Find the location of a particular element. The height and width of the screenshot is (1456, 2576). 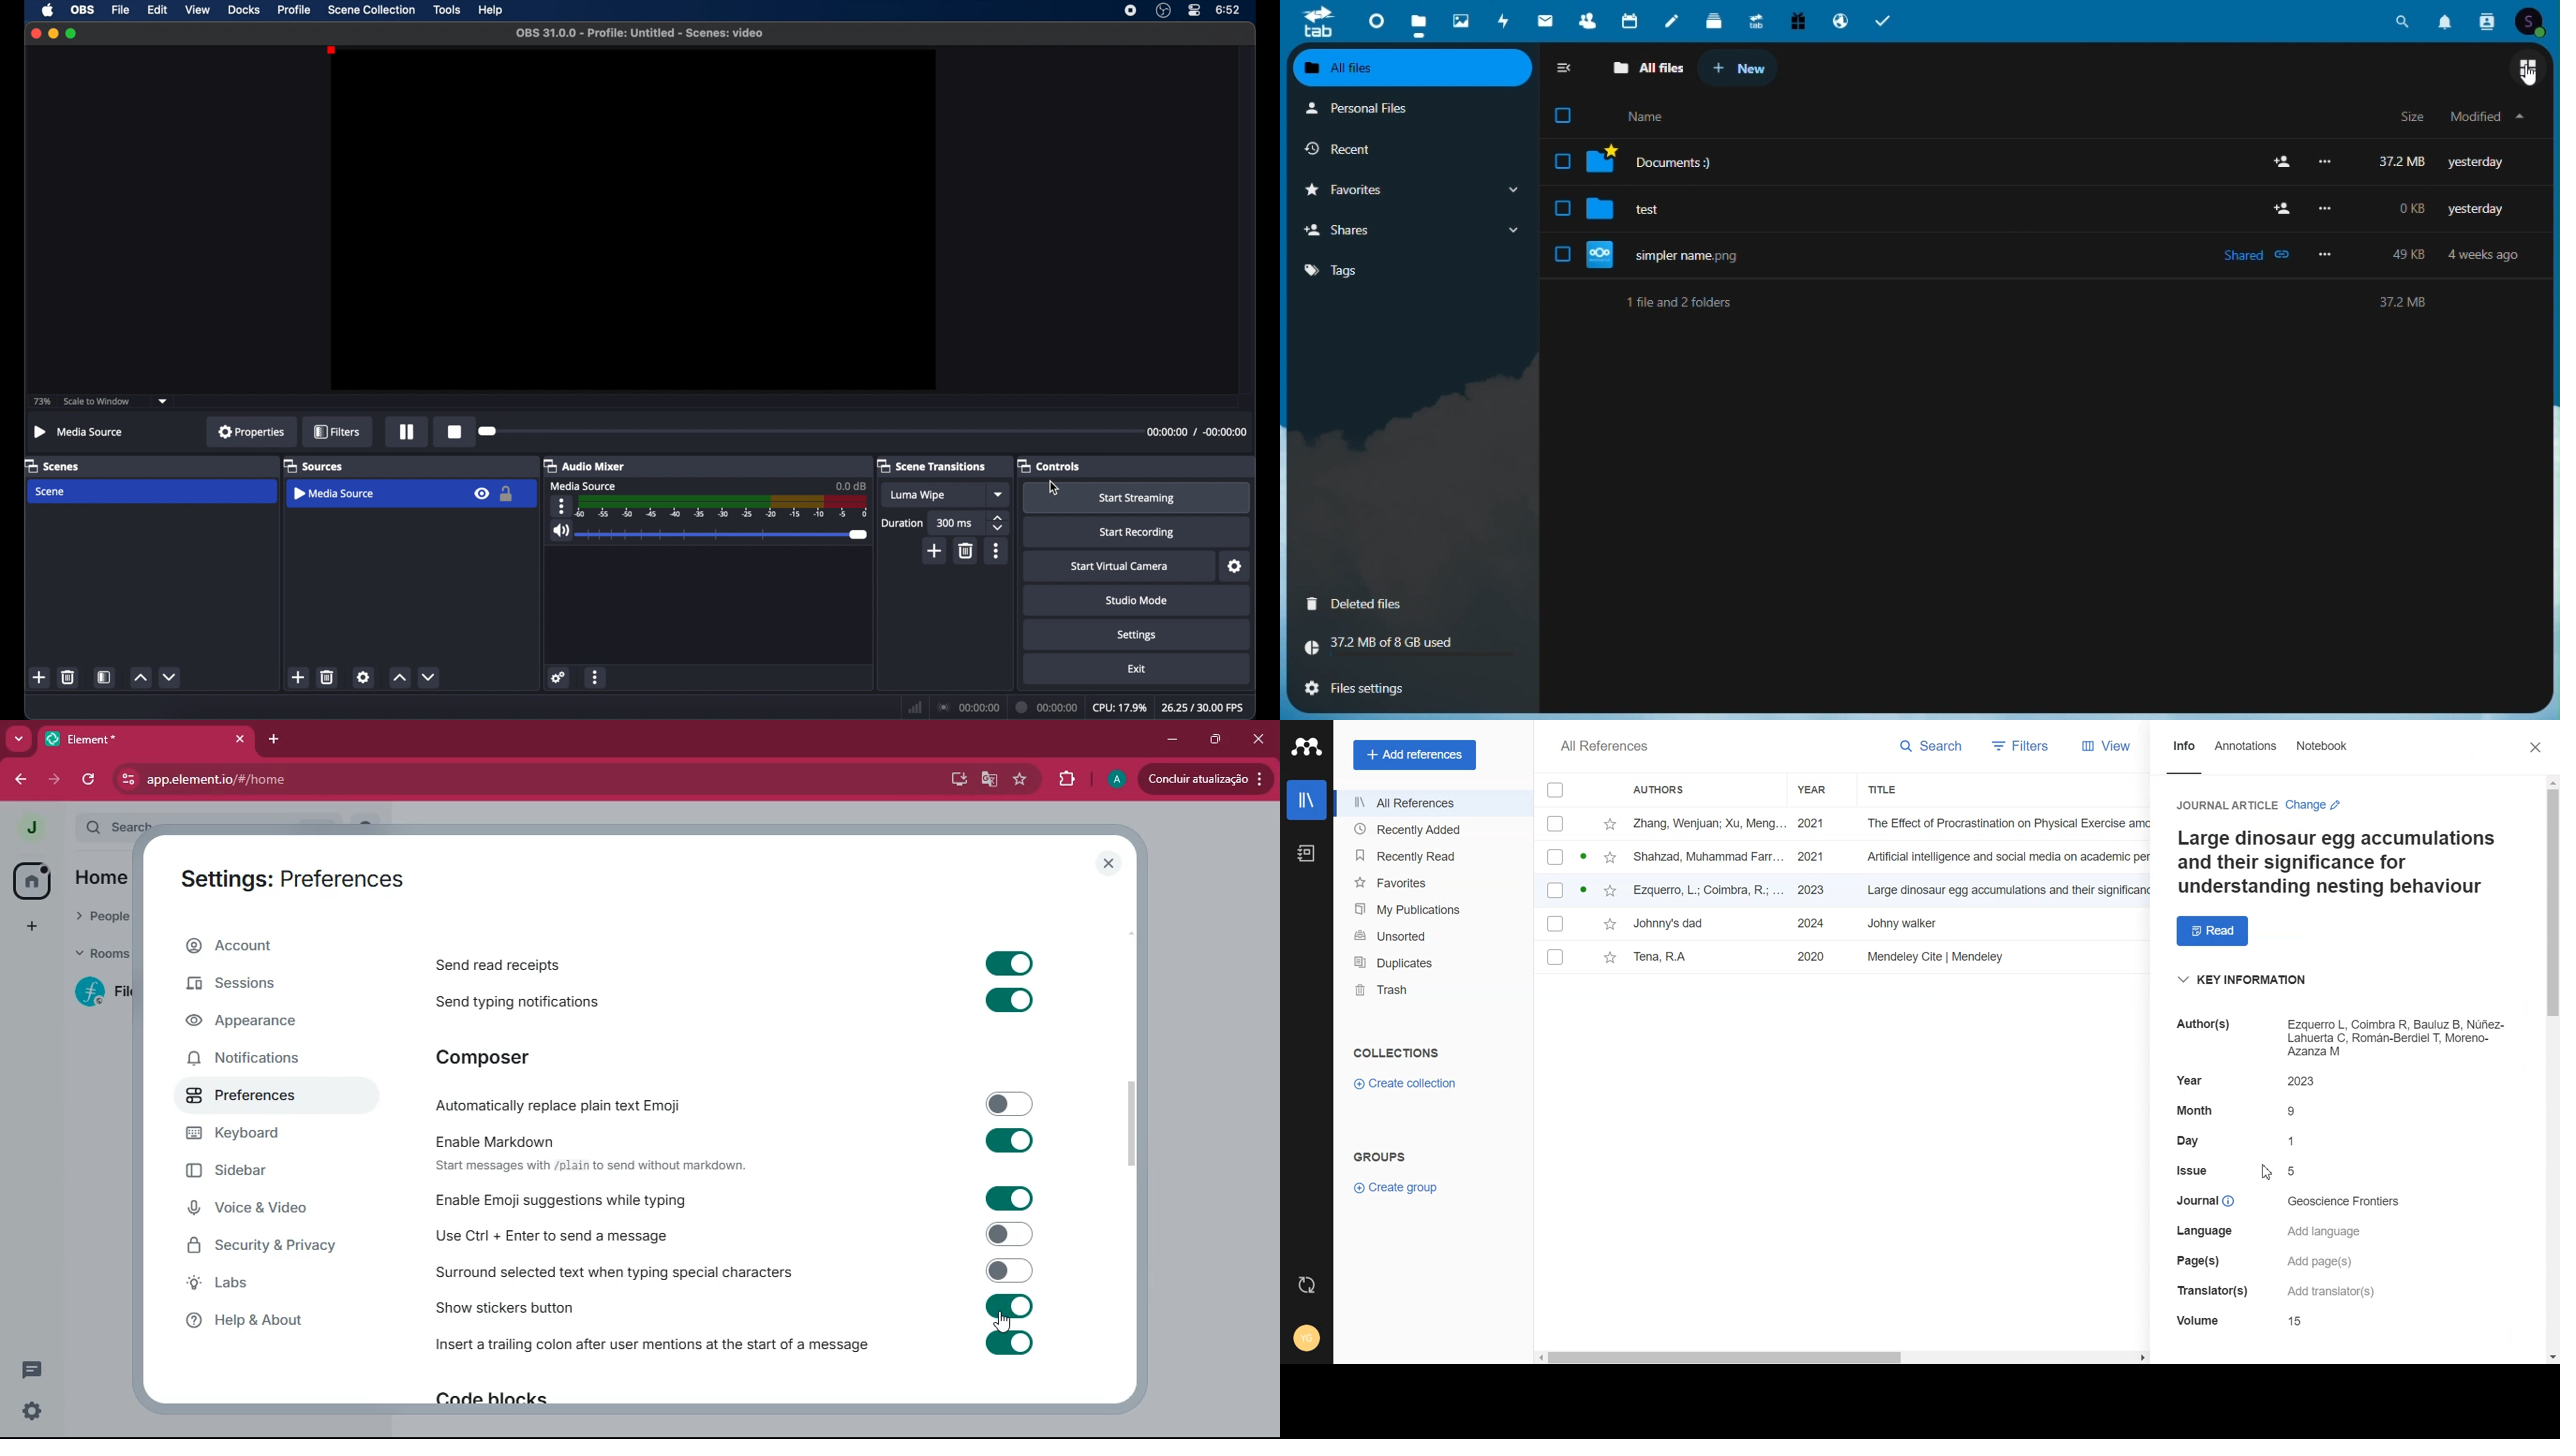

Authors is located at coordinates (1665, 789).